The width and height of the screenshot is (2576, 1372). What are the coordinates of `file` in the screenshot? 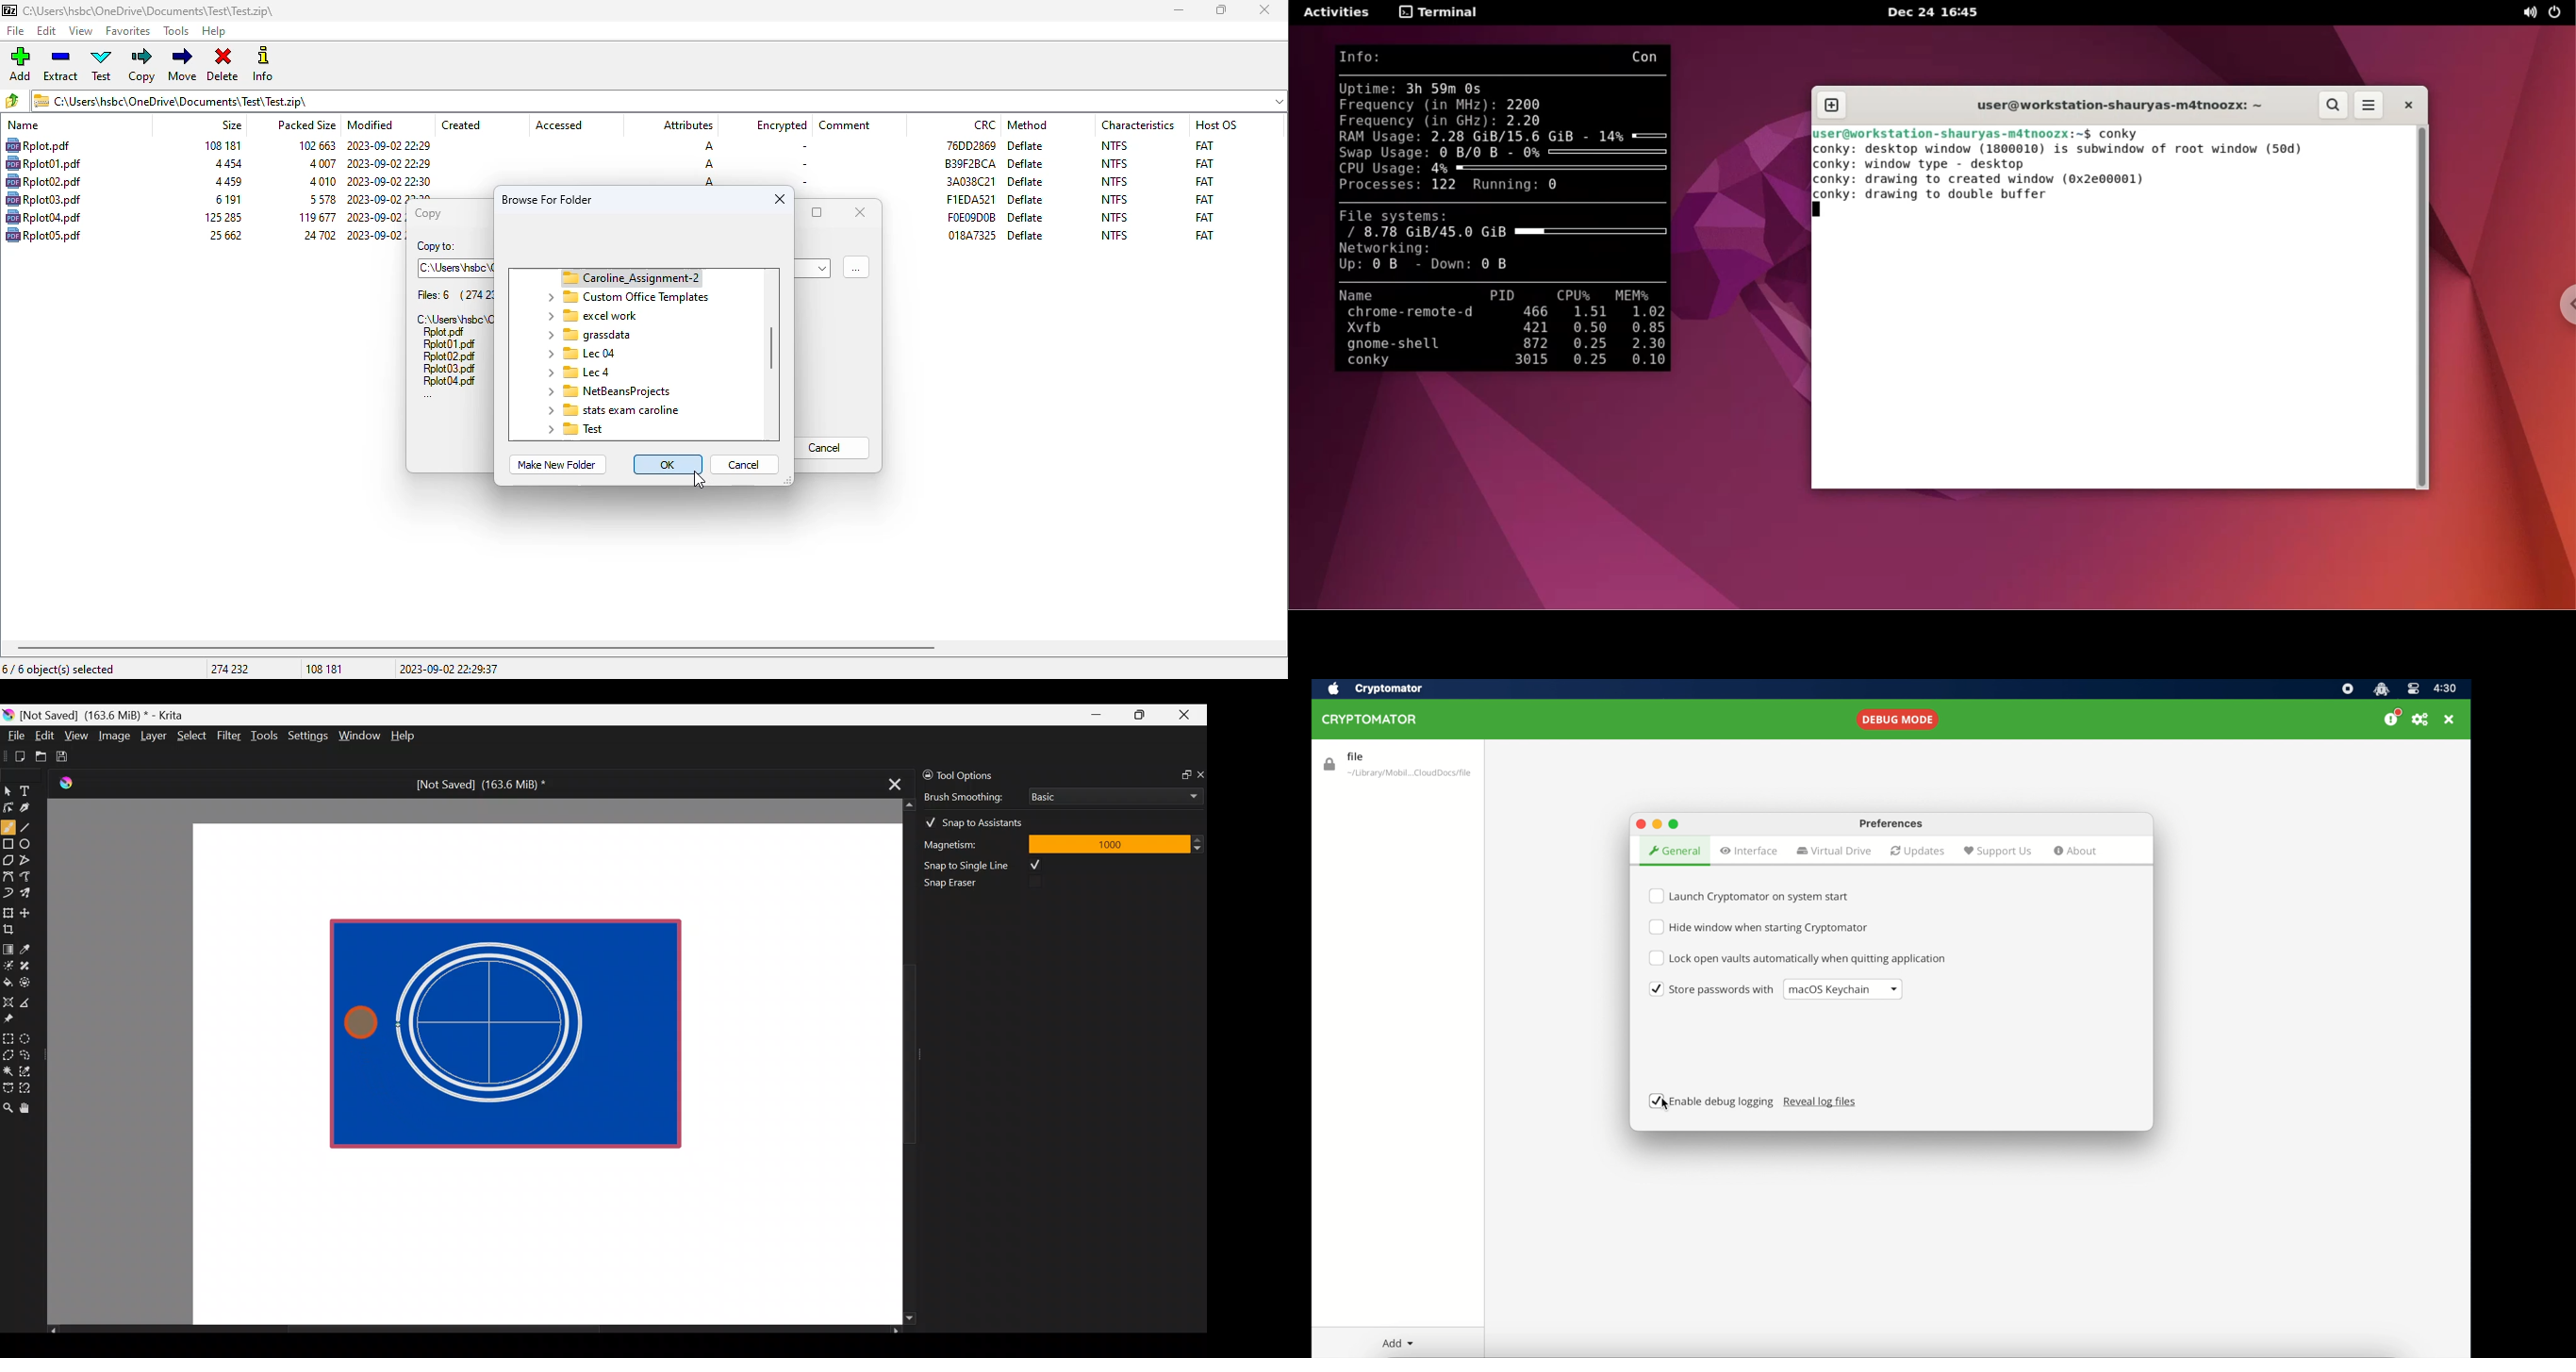 It's located at (43, 234).